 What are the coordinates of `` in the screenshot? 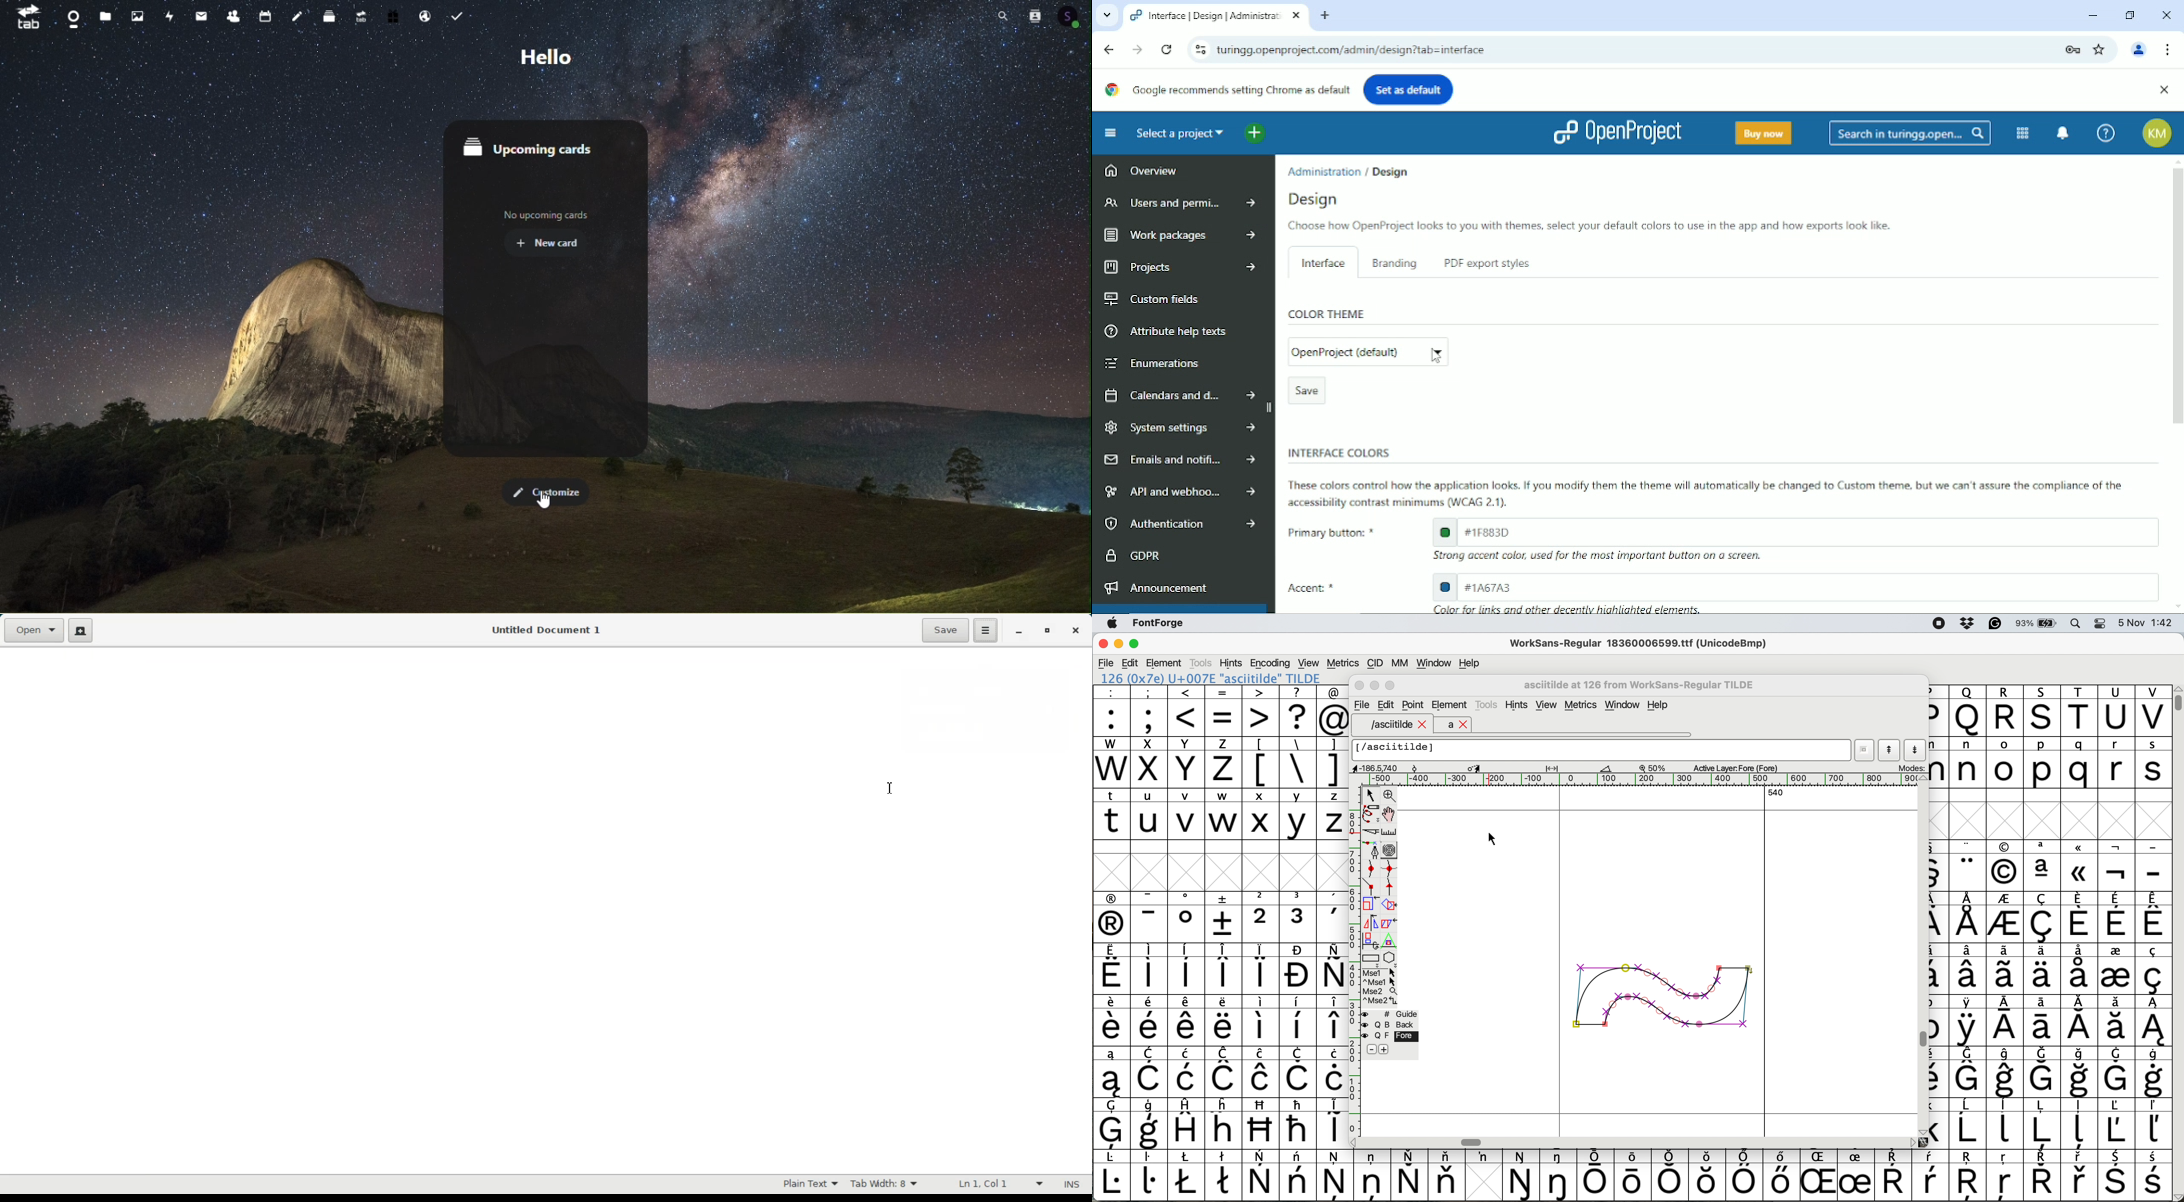 It's located at (1262, 1124).